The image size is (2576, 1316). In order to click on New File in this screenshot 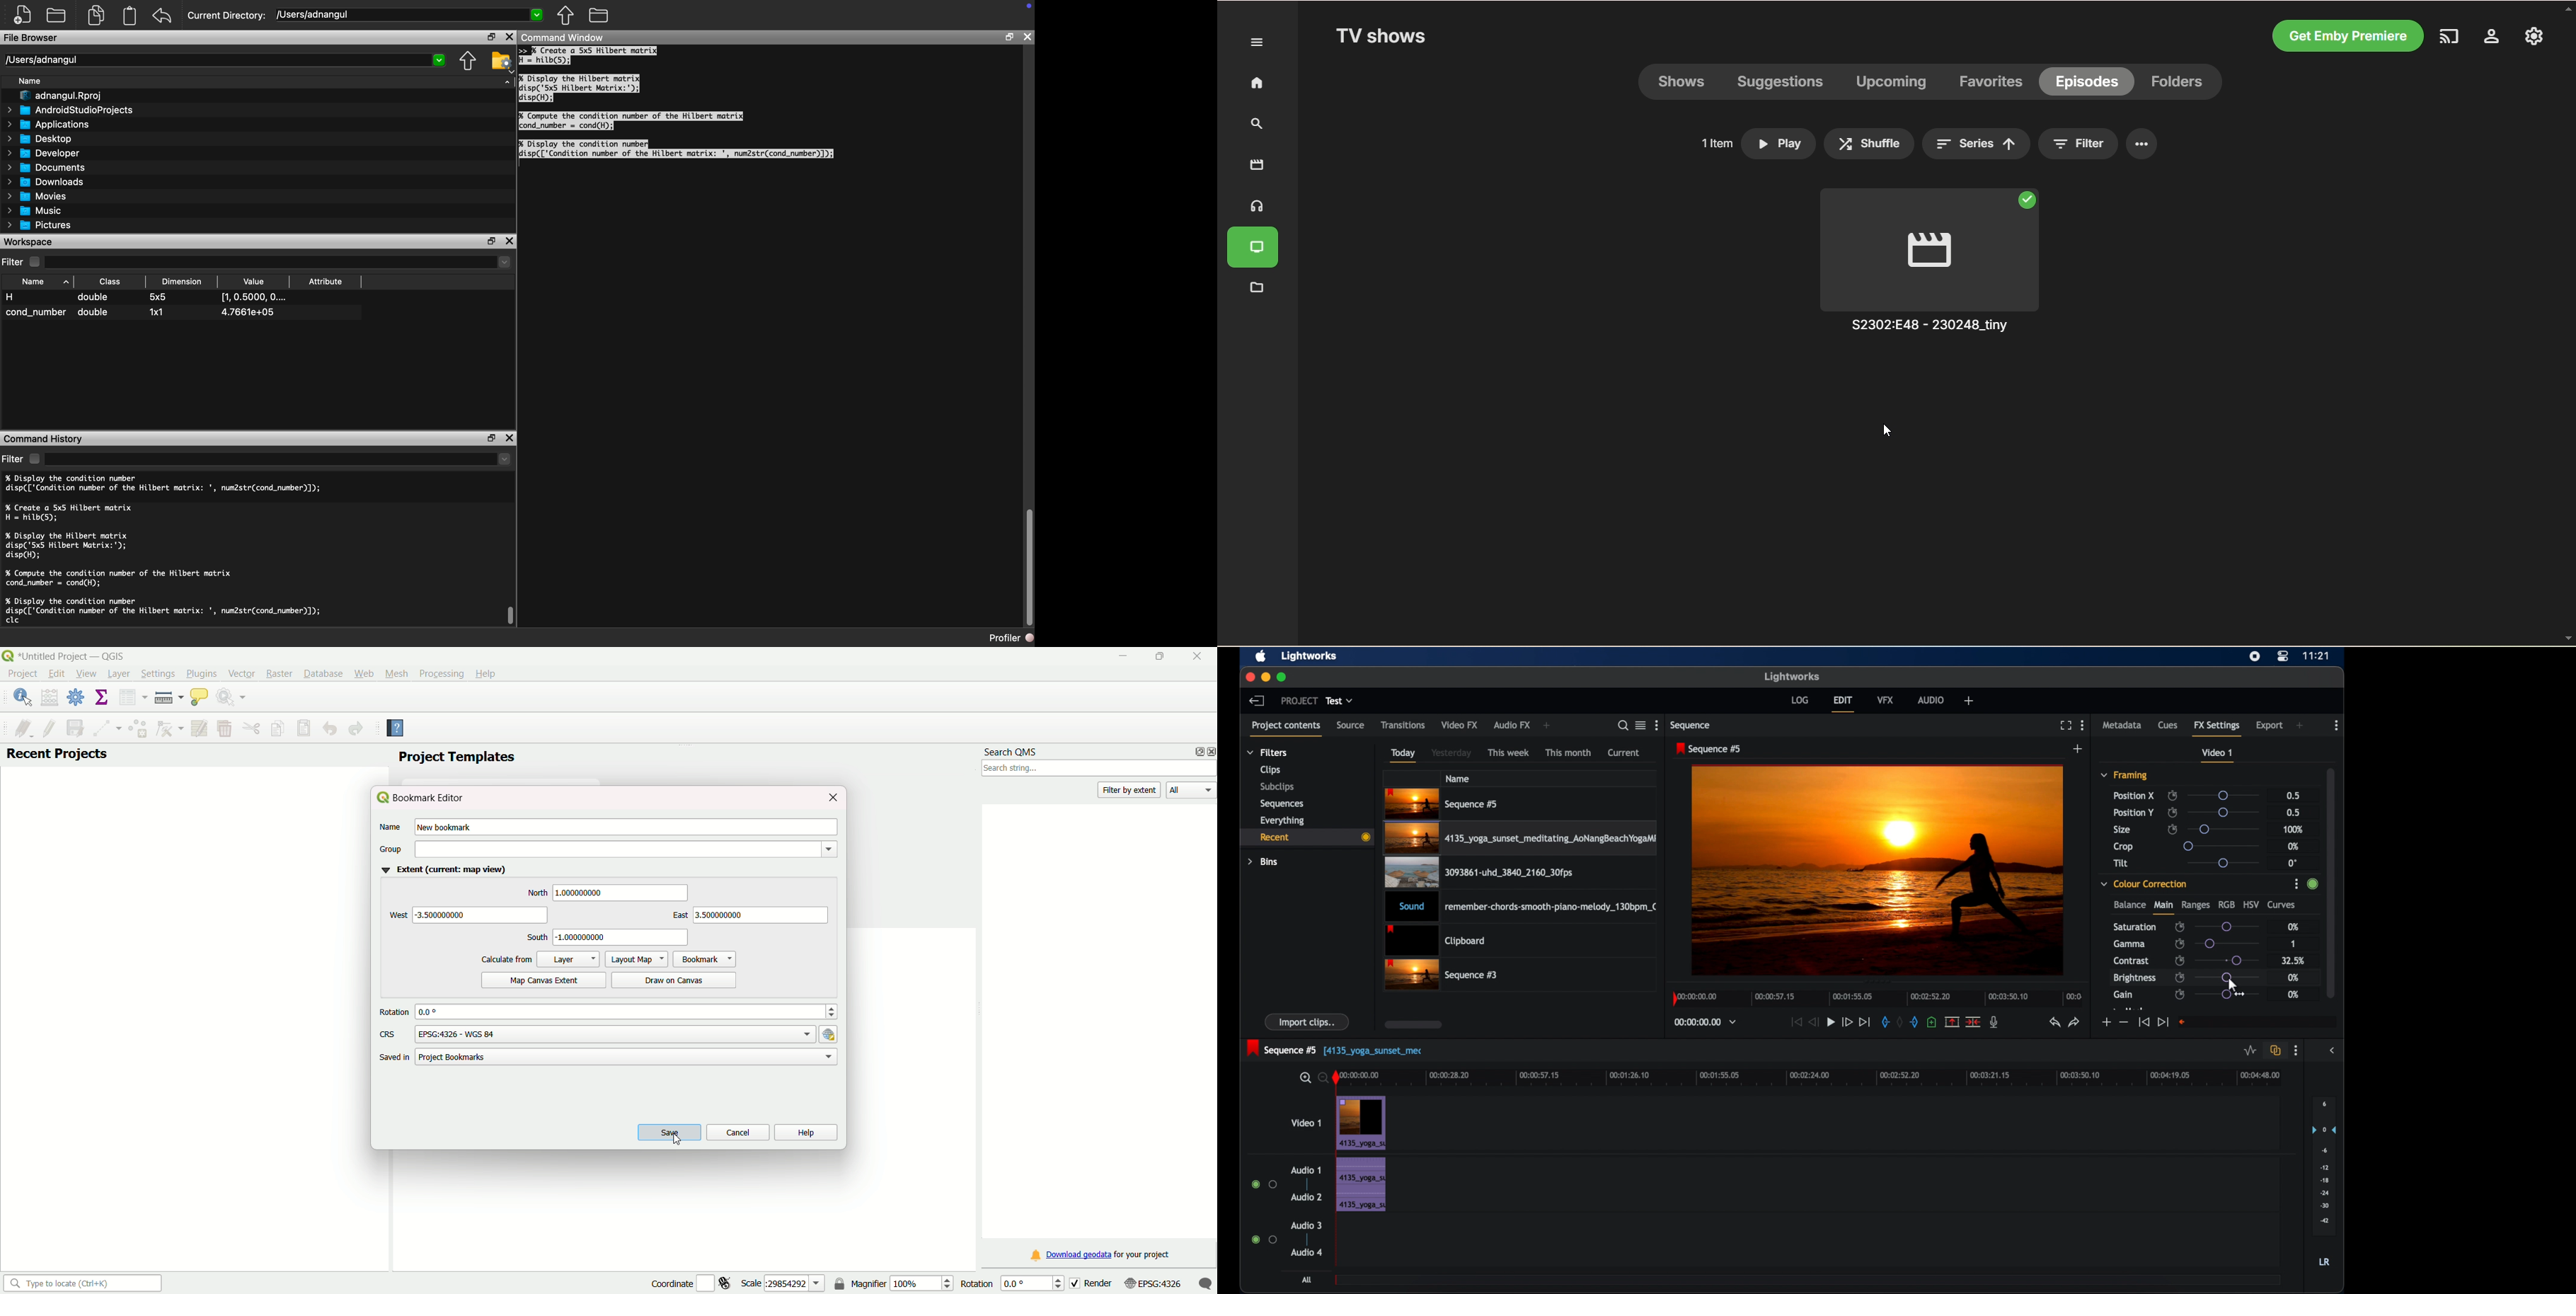, I will do `click(20, 16)`.